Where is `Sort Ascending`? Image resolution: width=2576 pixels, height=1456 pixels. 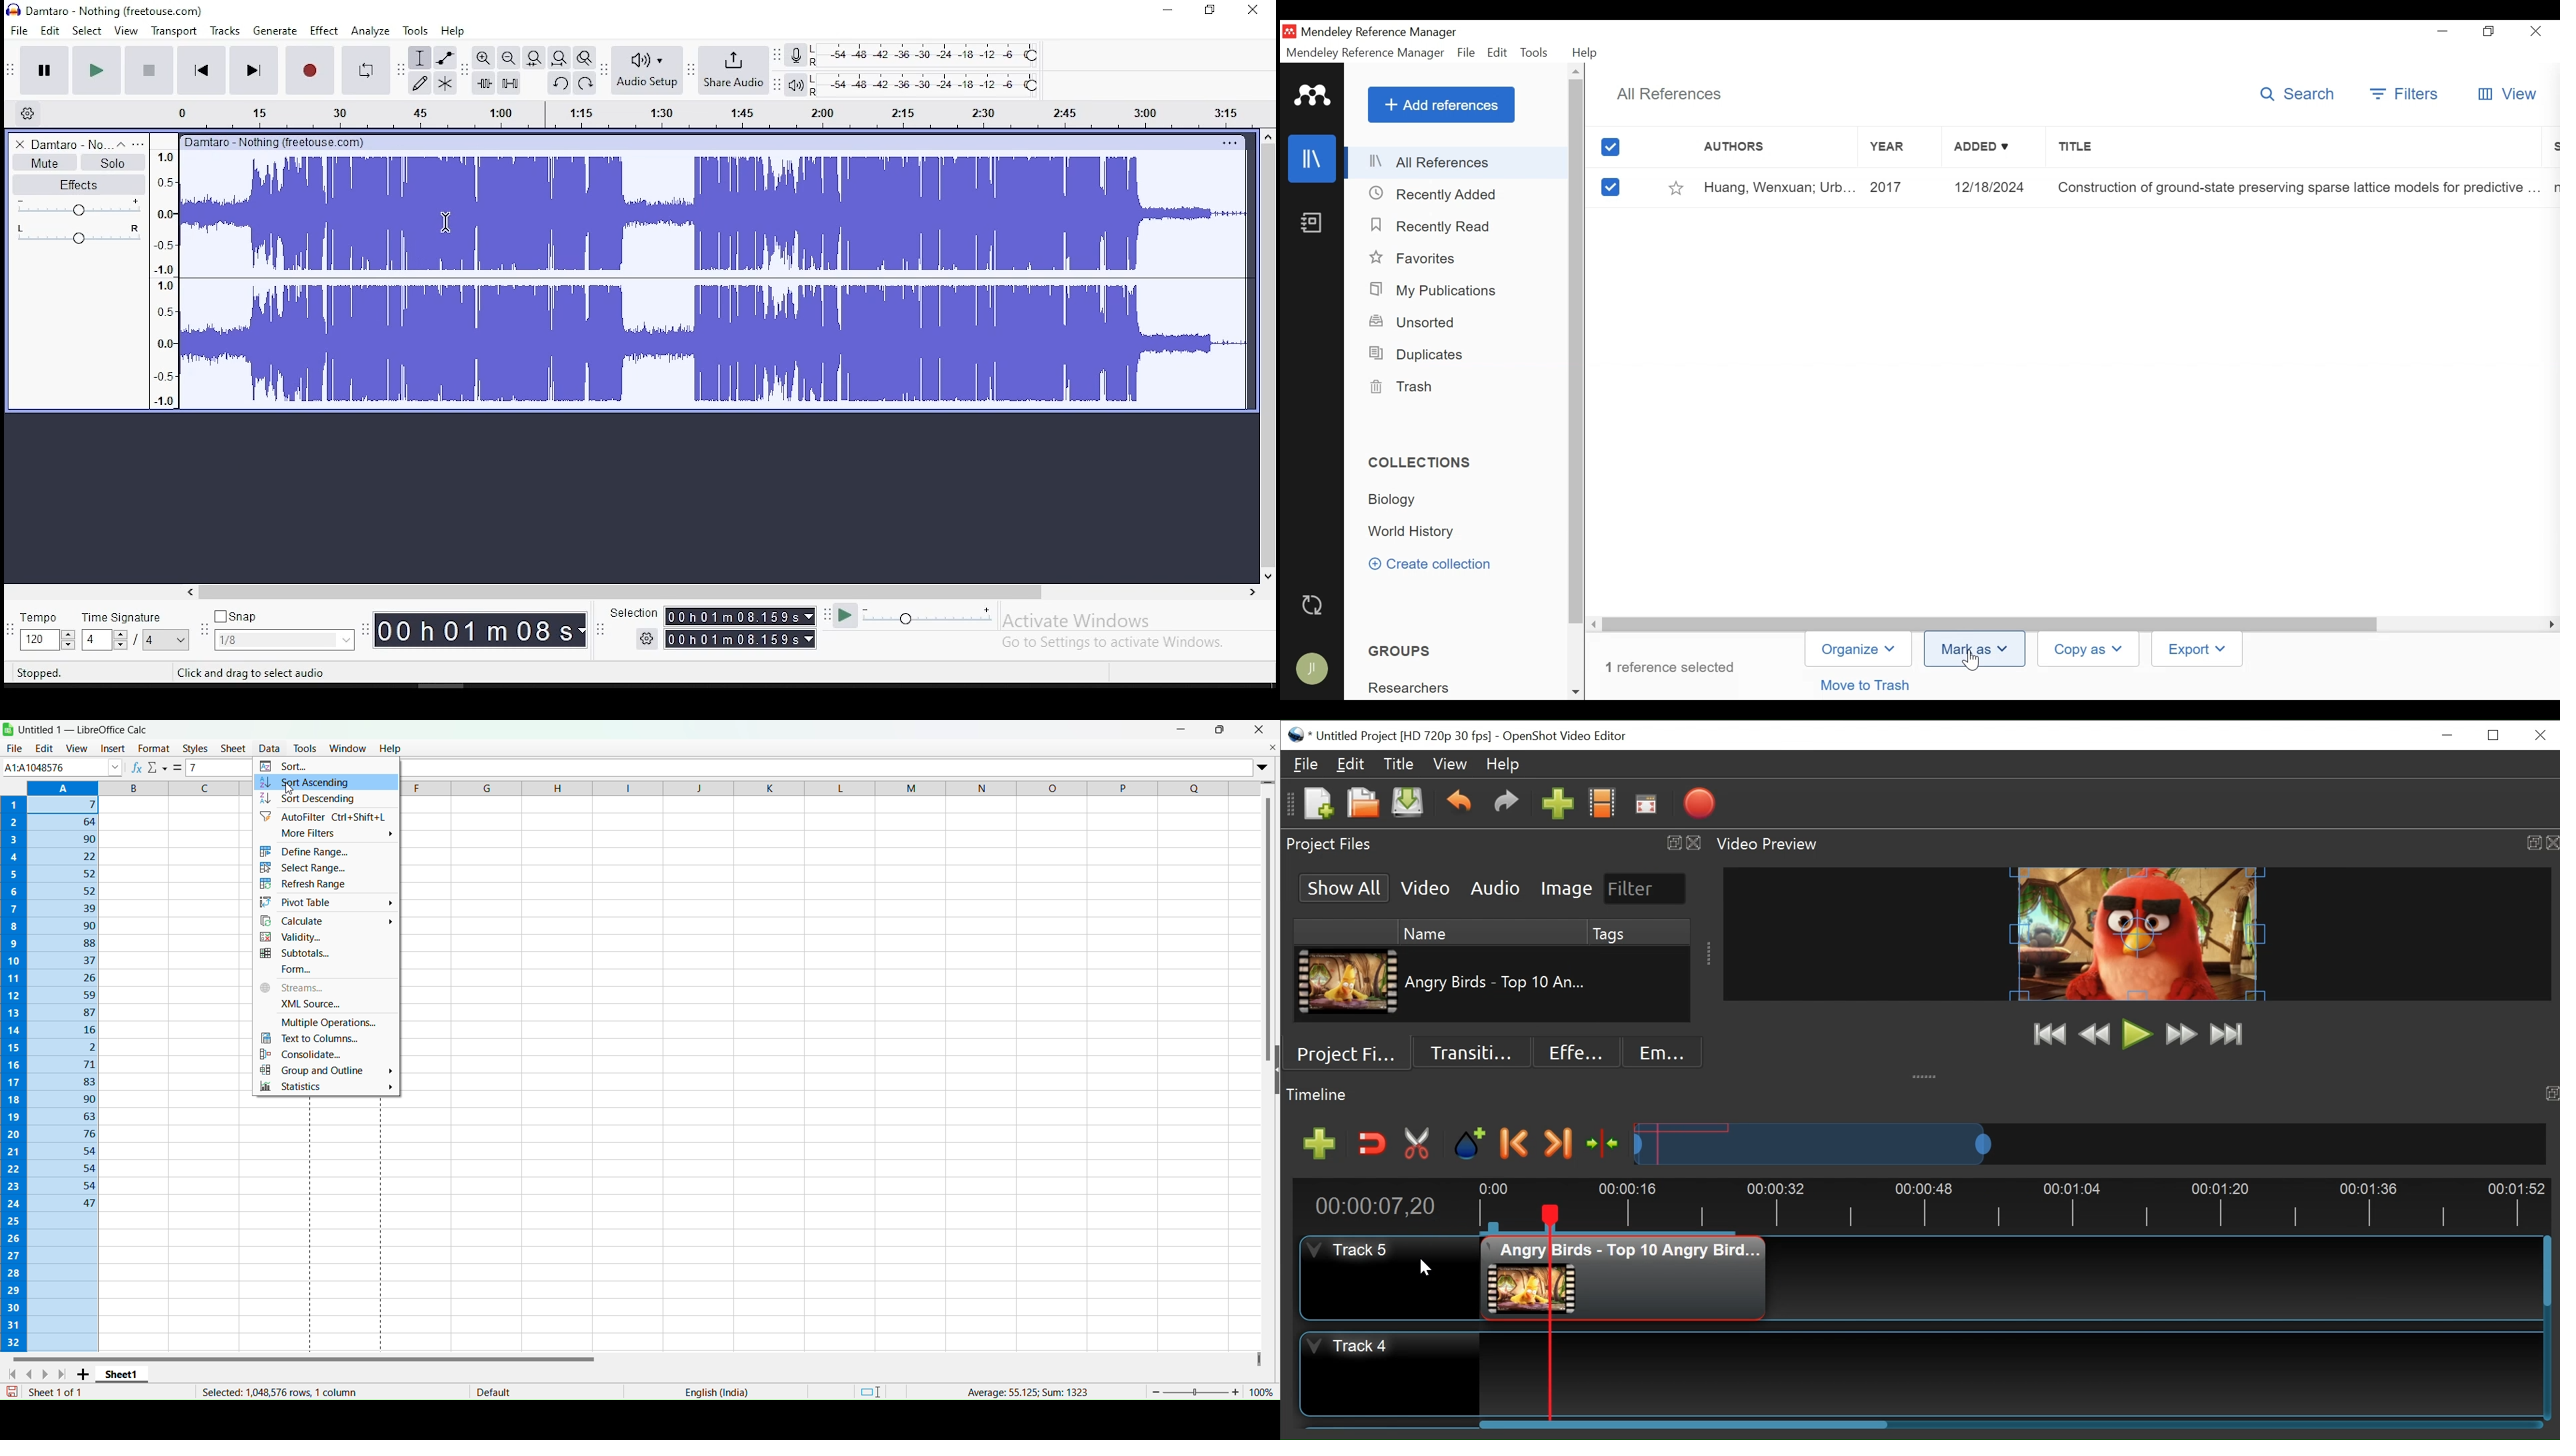
Sort Ascending is located at coordinates (325, 781).